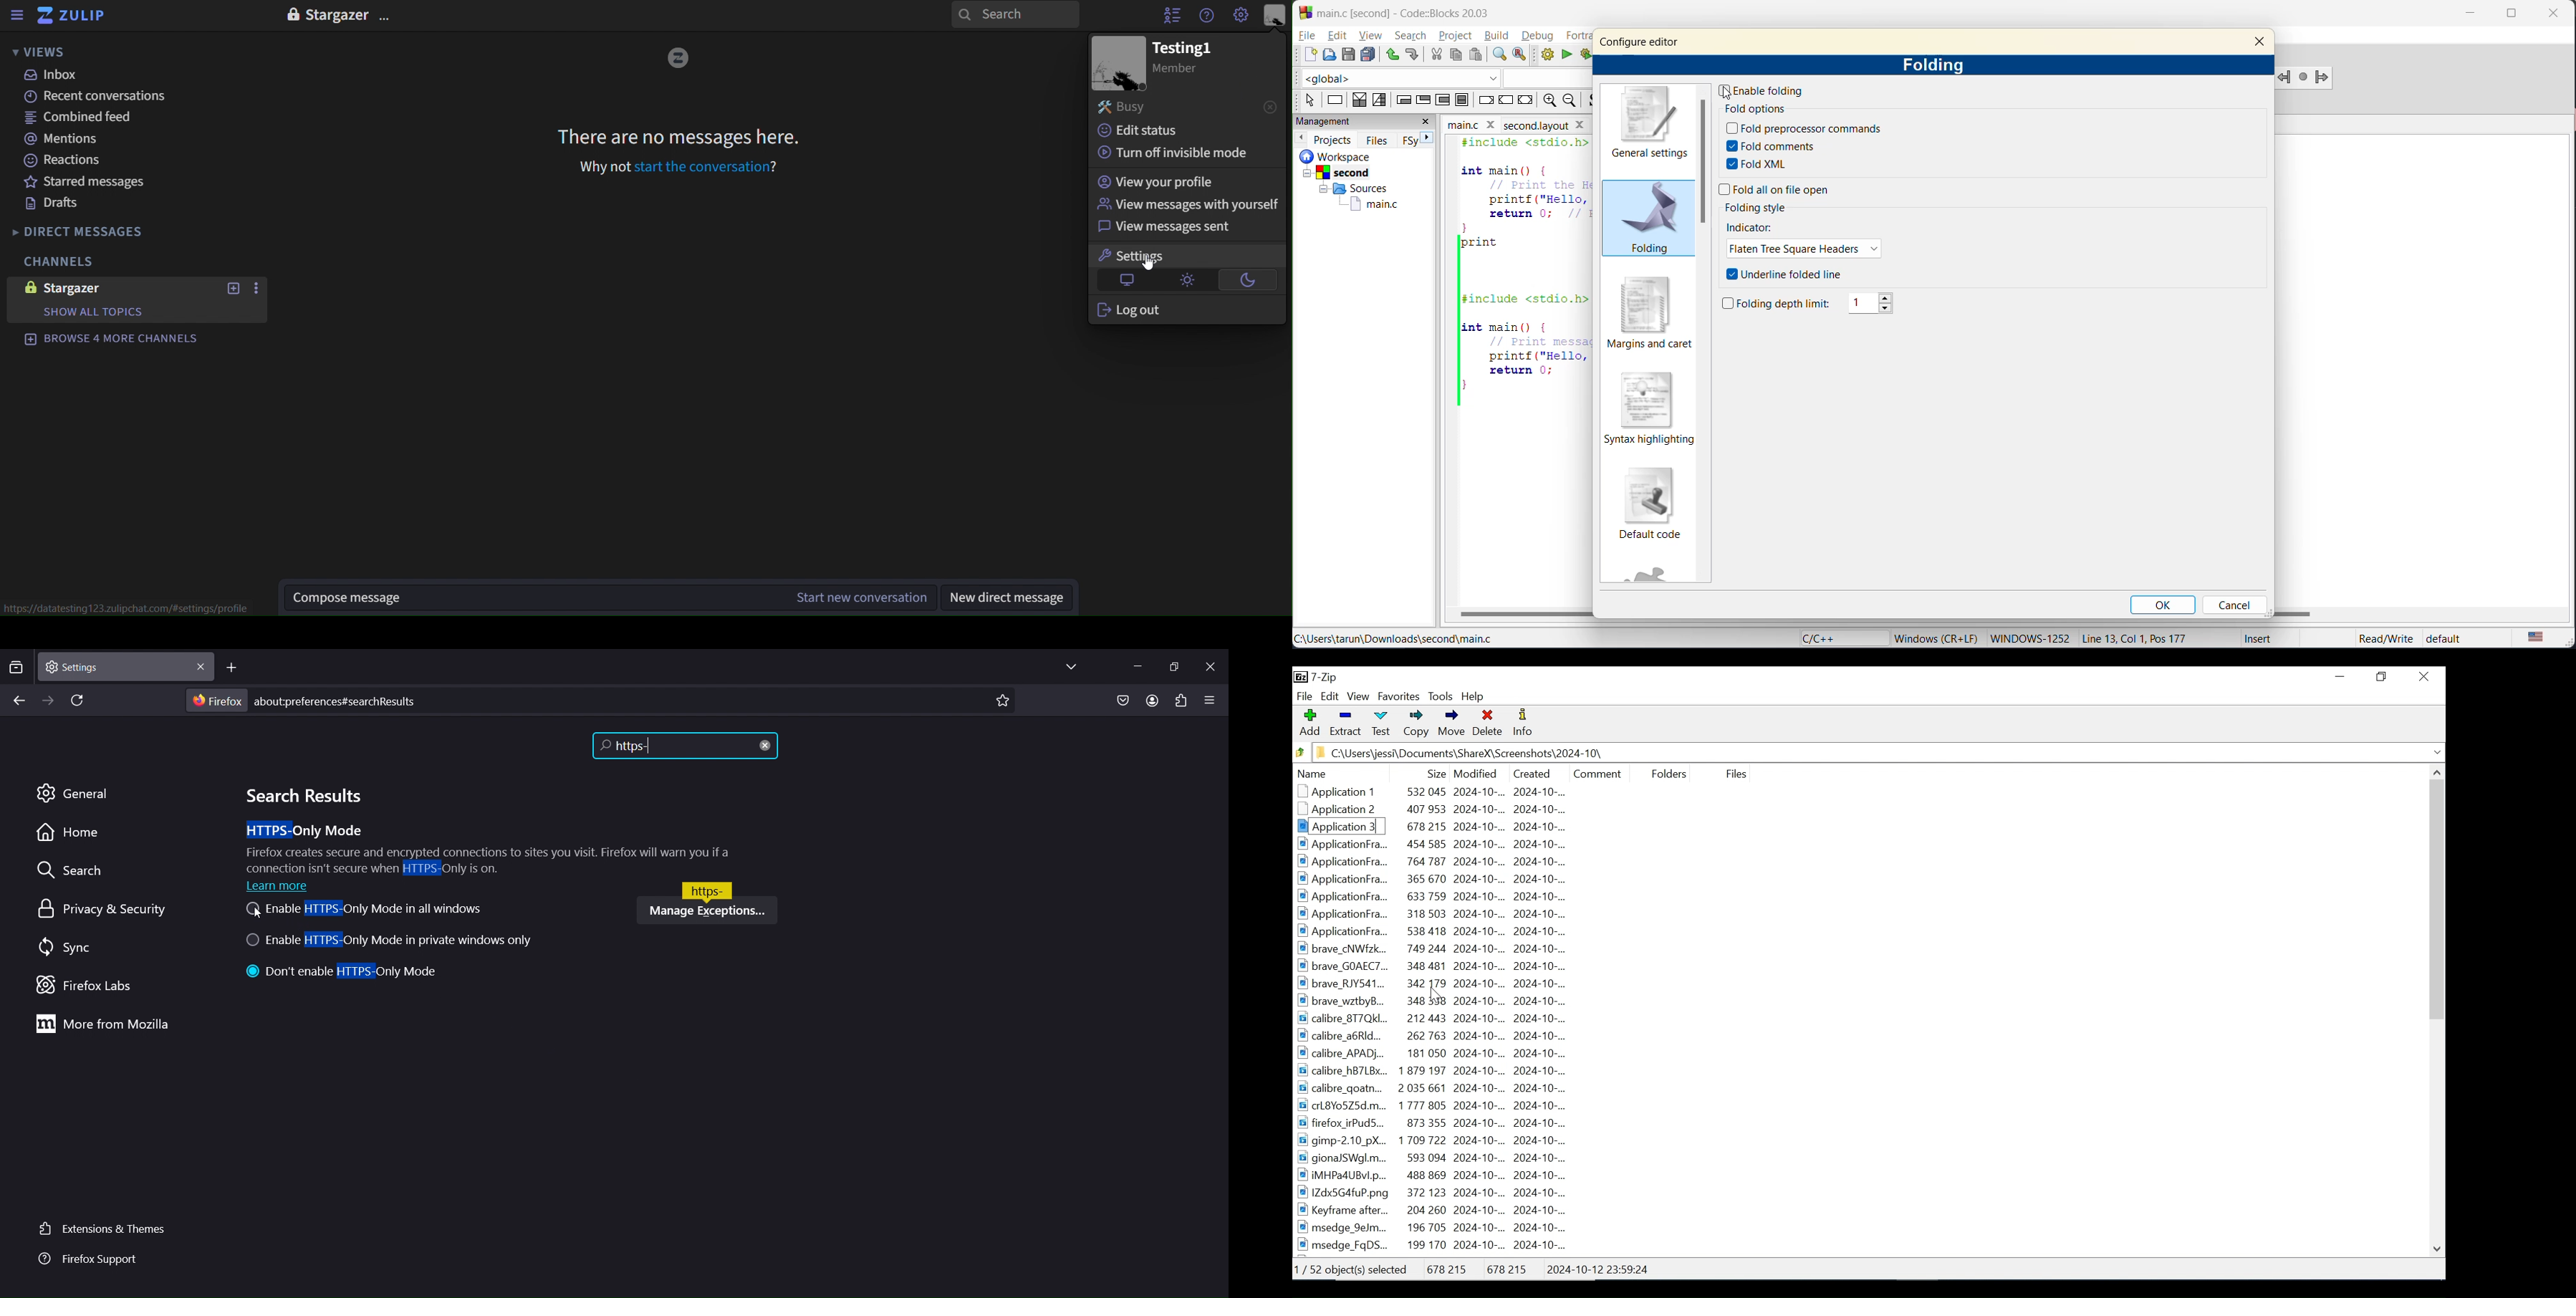 The width and height of the screenshot is (2576, 1316). I want to click on 7-Zip Desktop Icon, so click(1318, 678).